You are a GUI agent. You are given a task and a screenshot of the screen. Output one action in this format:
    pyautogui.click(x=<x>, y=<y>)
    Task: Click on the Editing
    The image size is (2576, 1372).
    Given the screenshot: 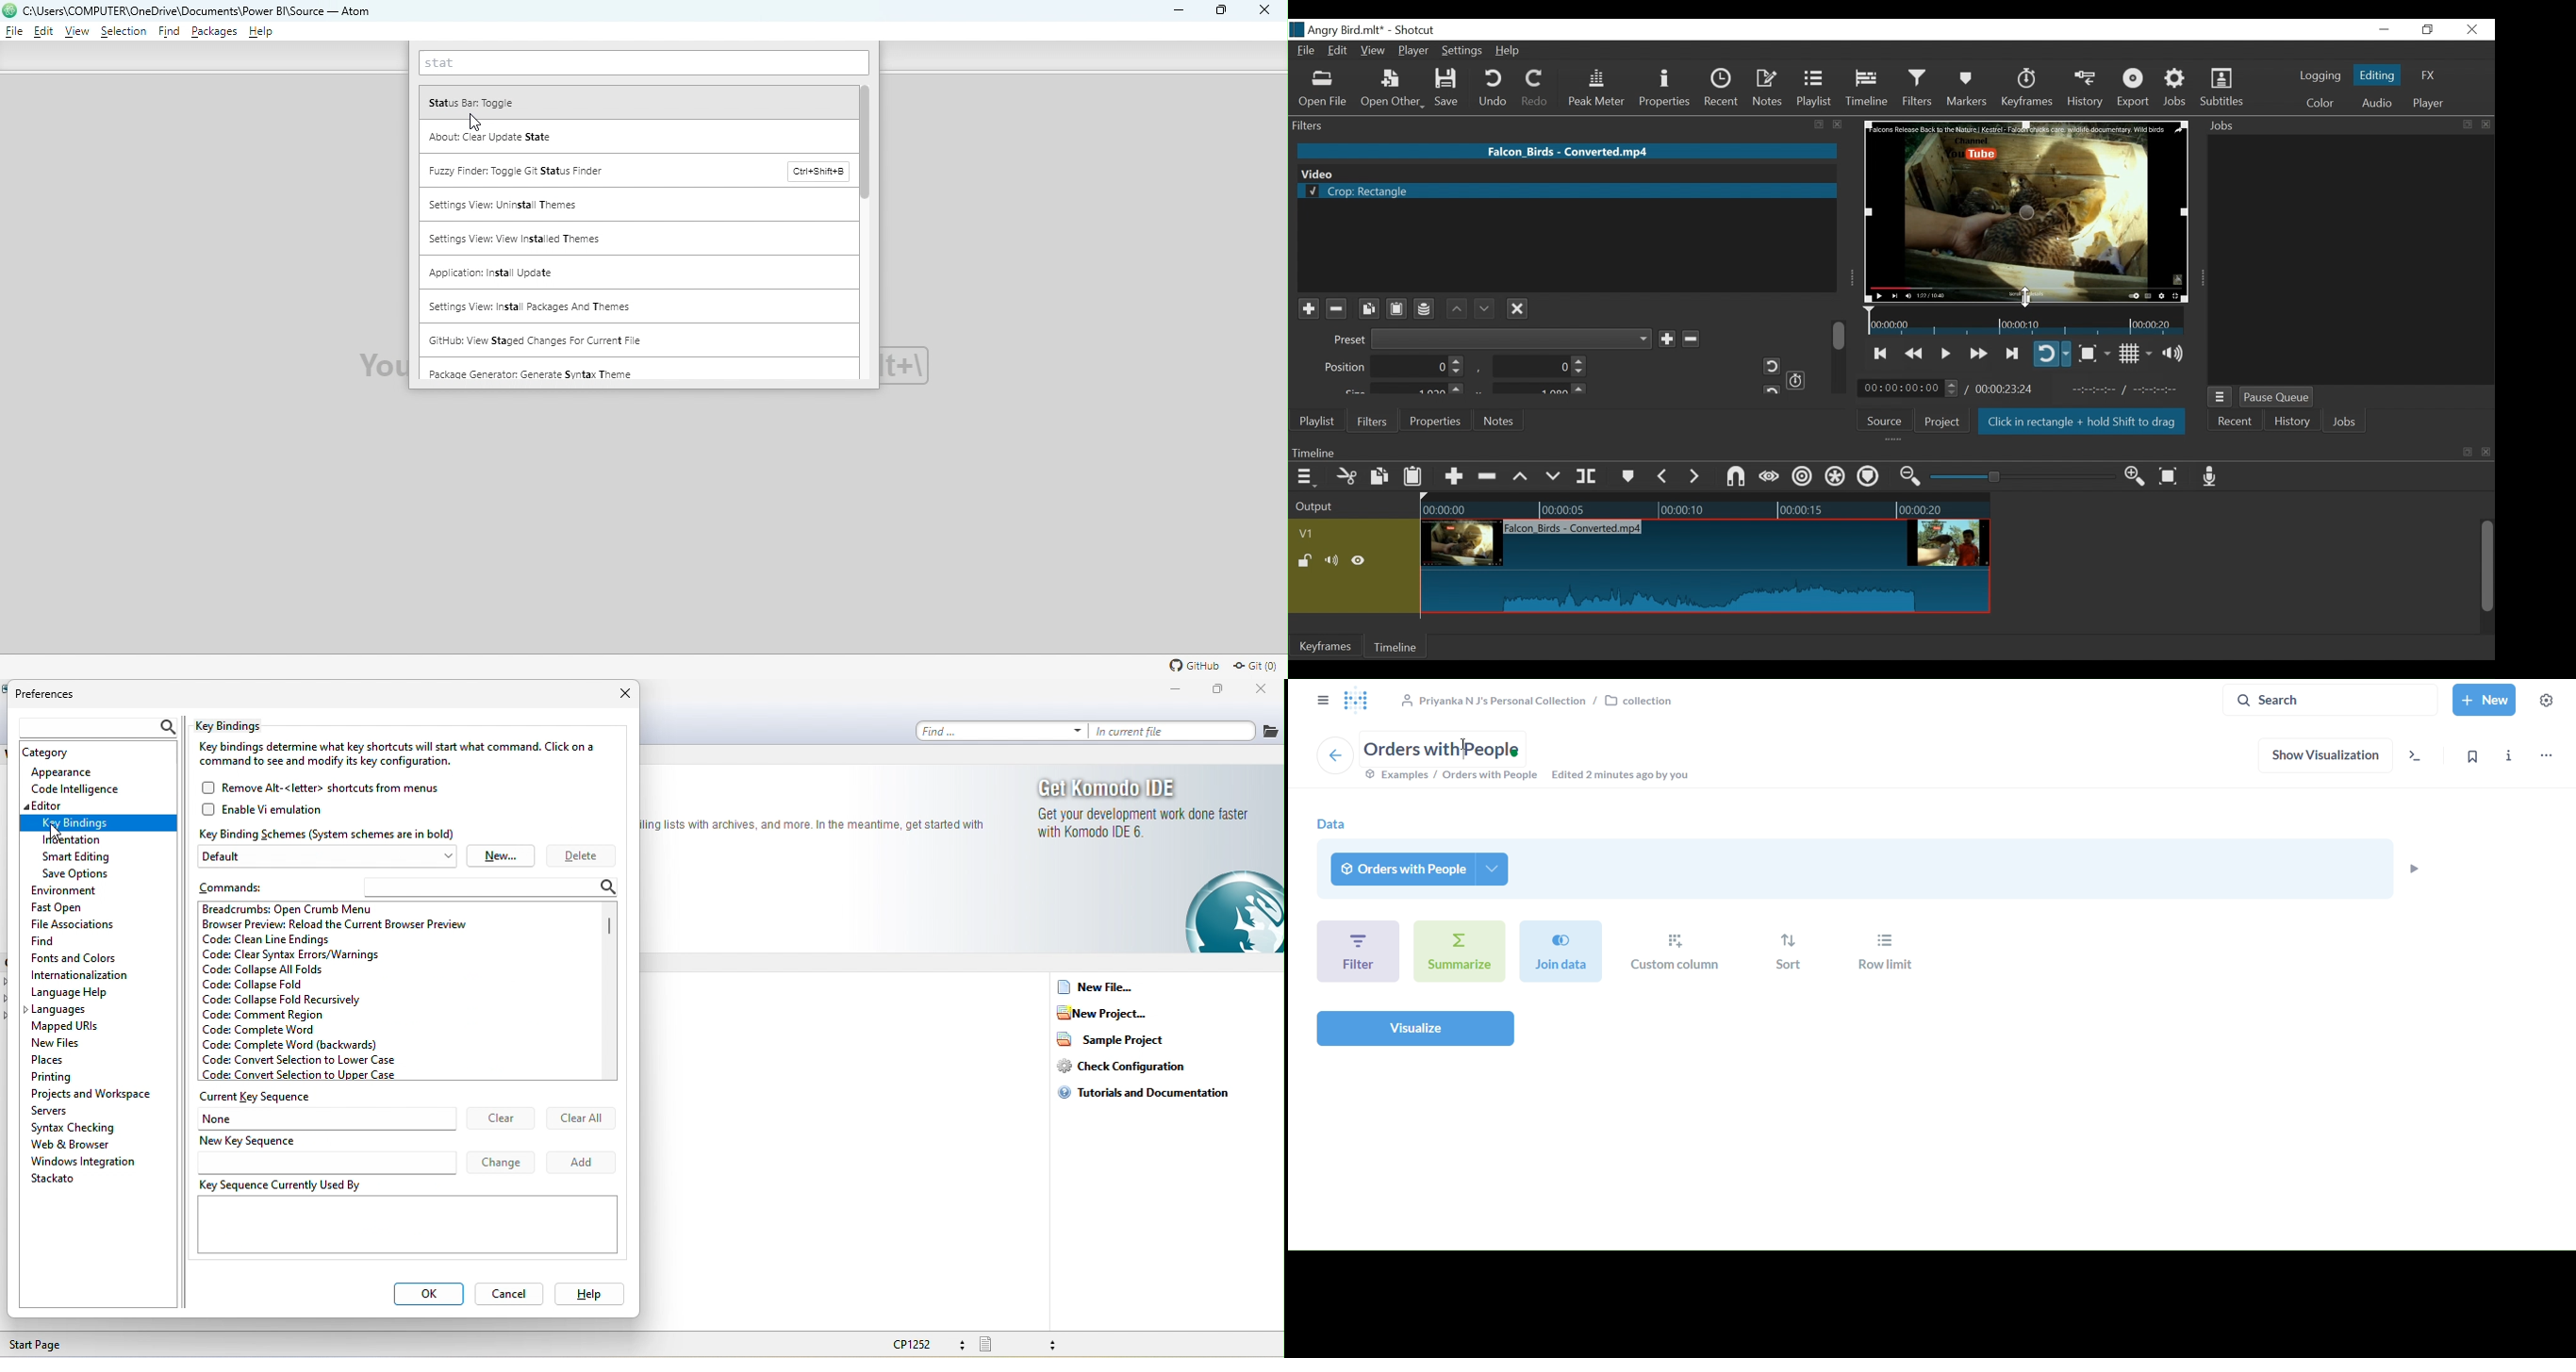 What is the action you would take?
    pyautogui.click(x=2379, y=74)
    